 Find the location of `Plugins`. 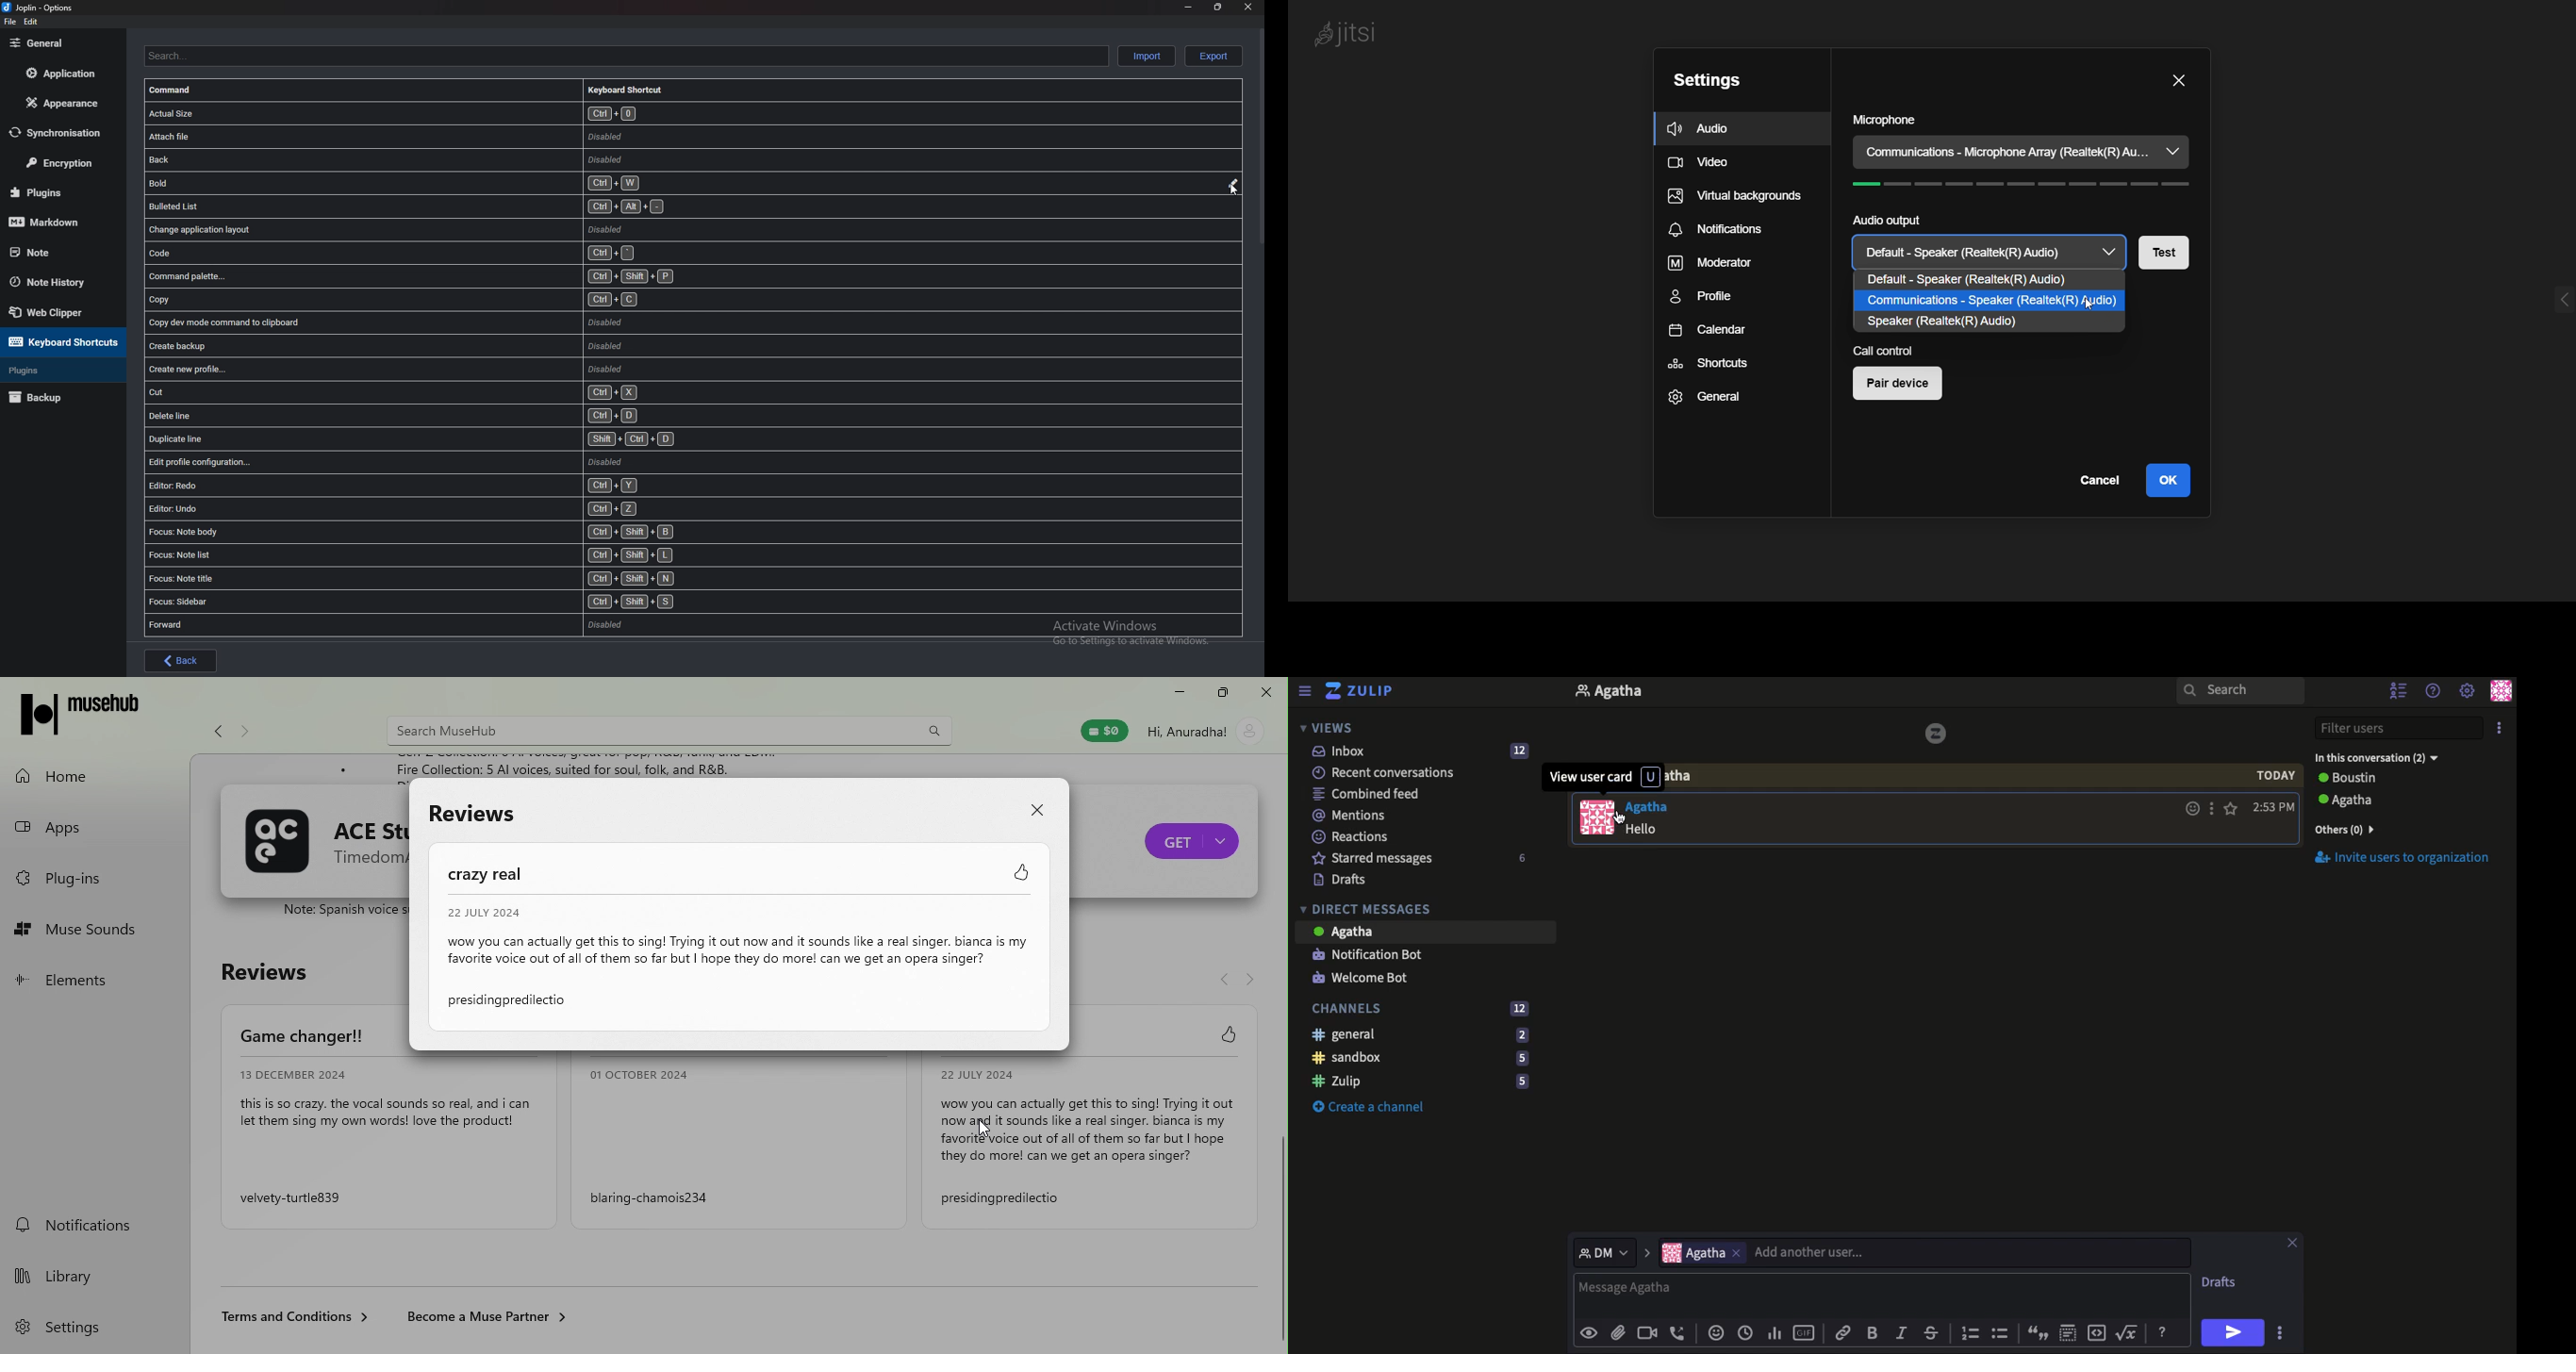

Plugins is located at coordinates (58, 371).